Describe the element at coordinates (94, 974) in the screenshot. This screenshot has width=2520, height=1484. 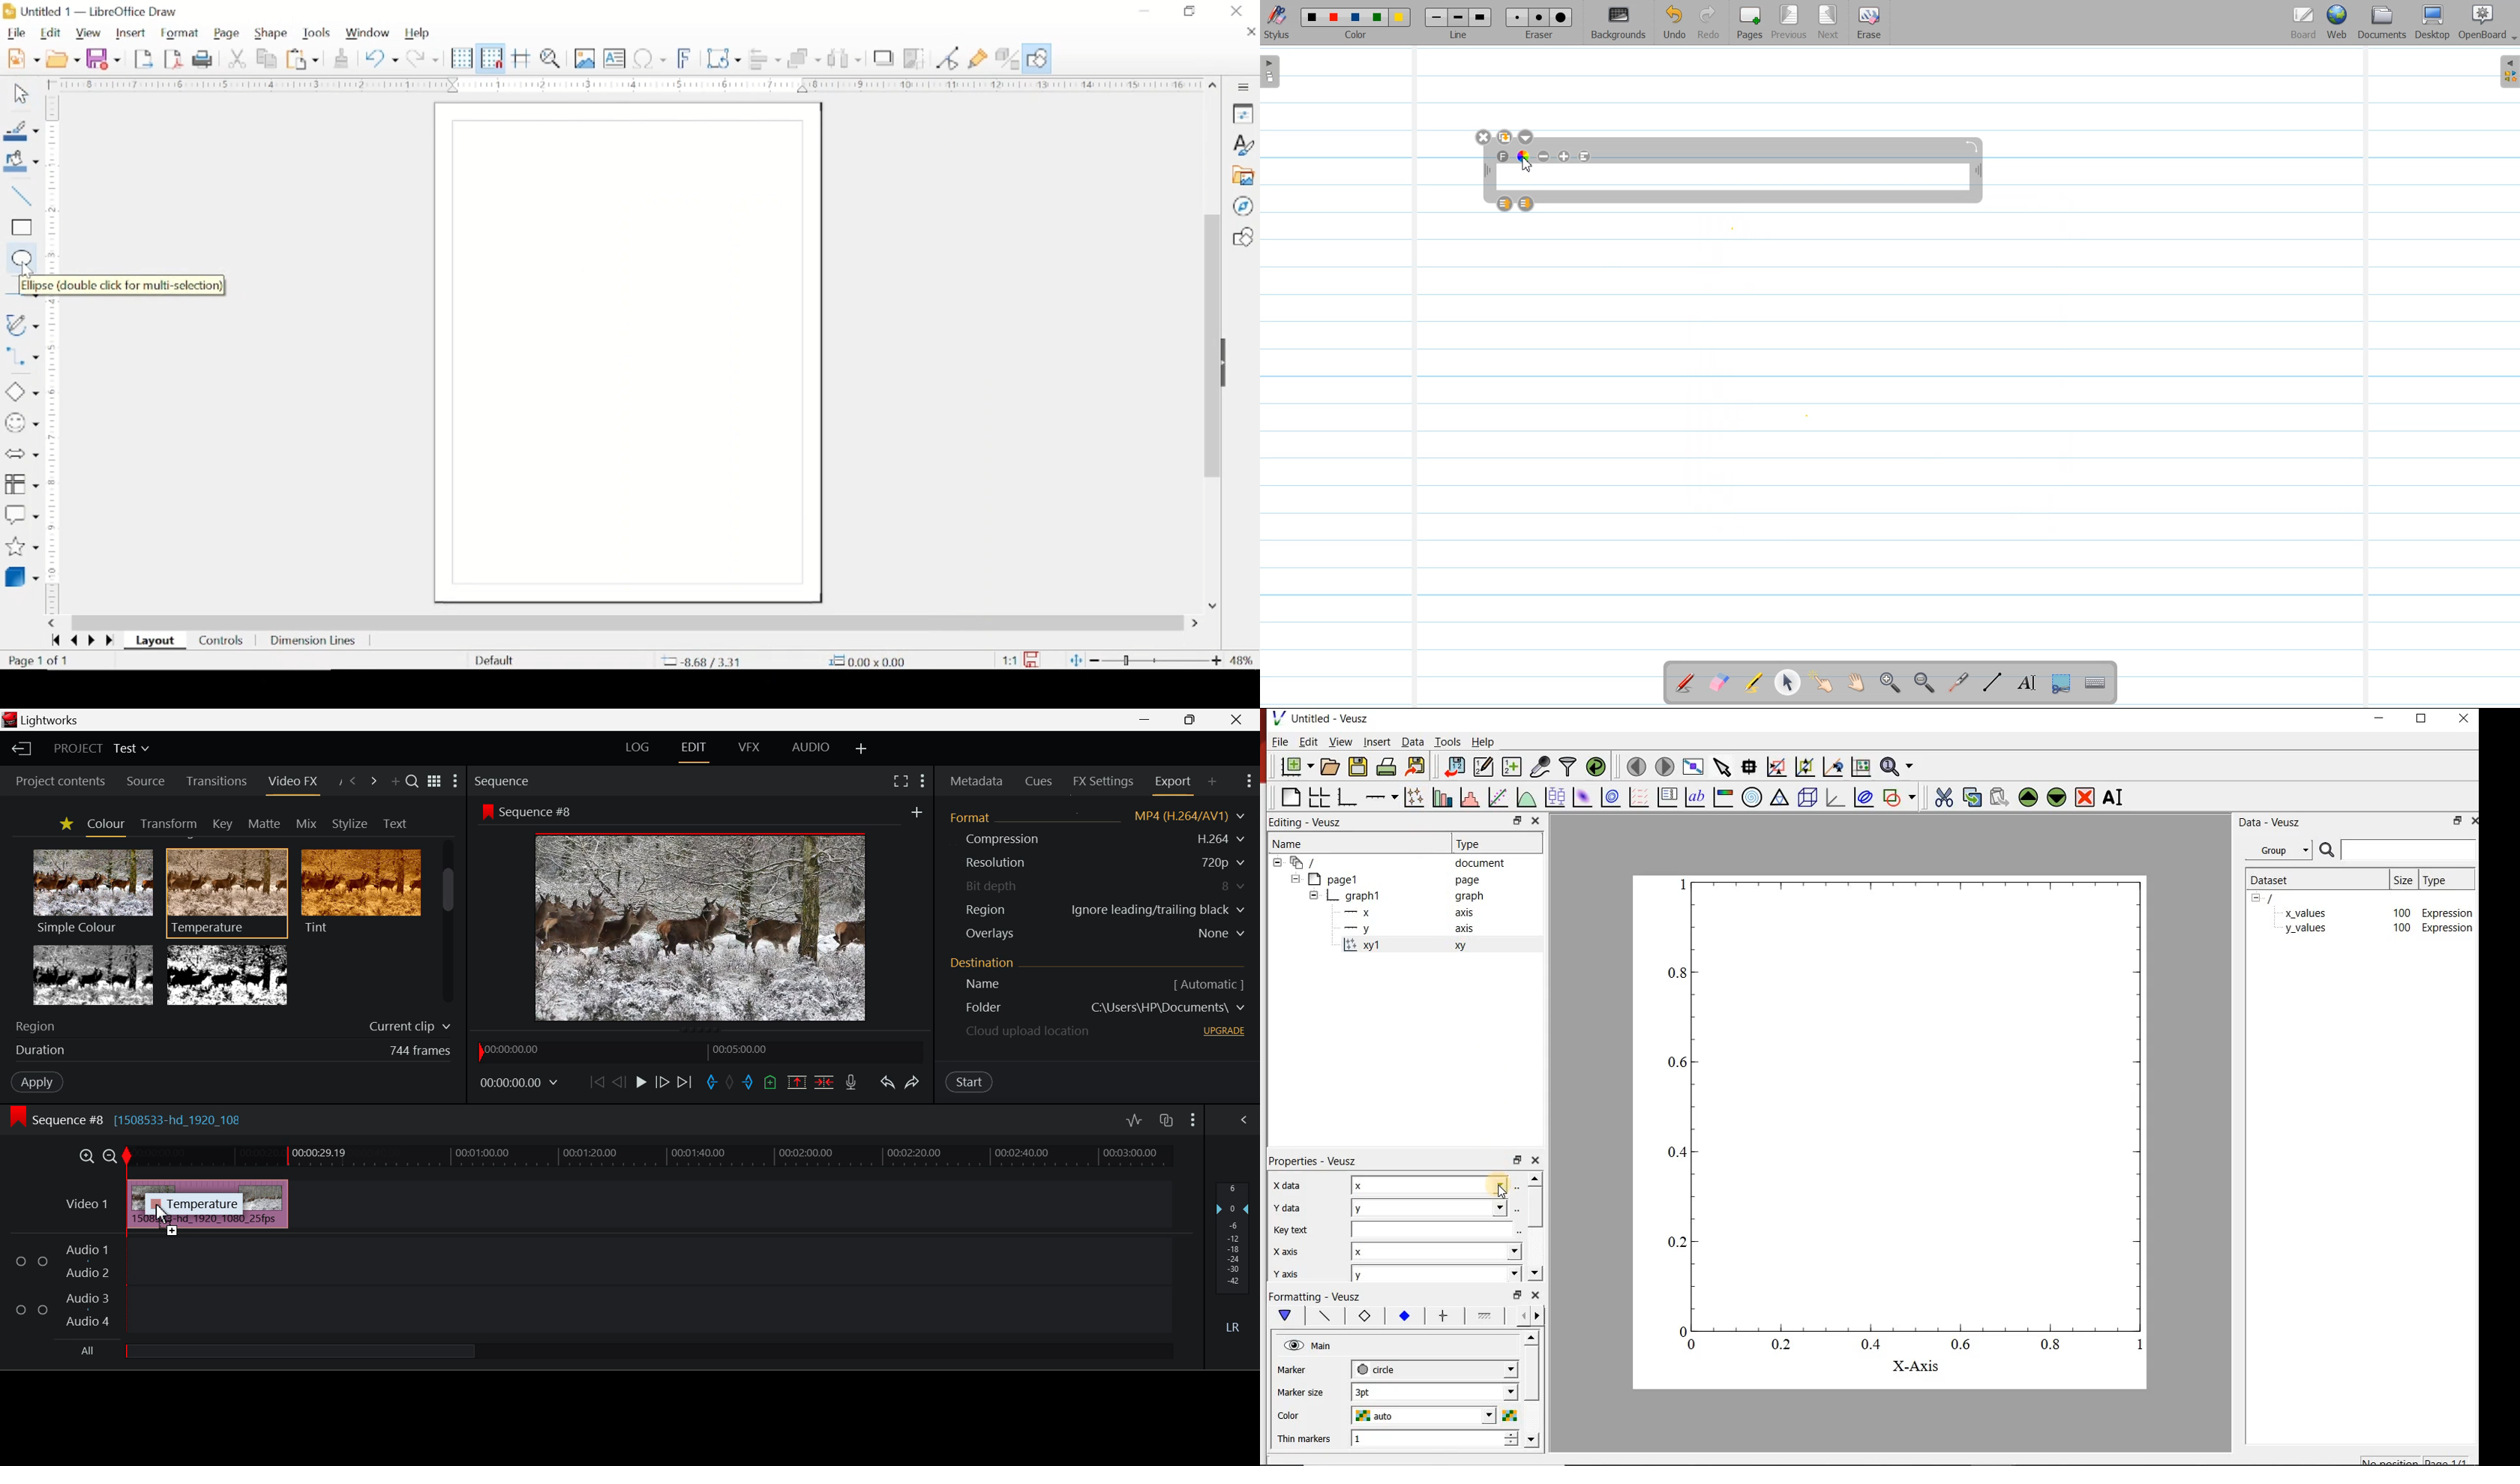
I see `Tri-tone` at that location.